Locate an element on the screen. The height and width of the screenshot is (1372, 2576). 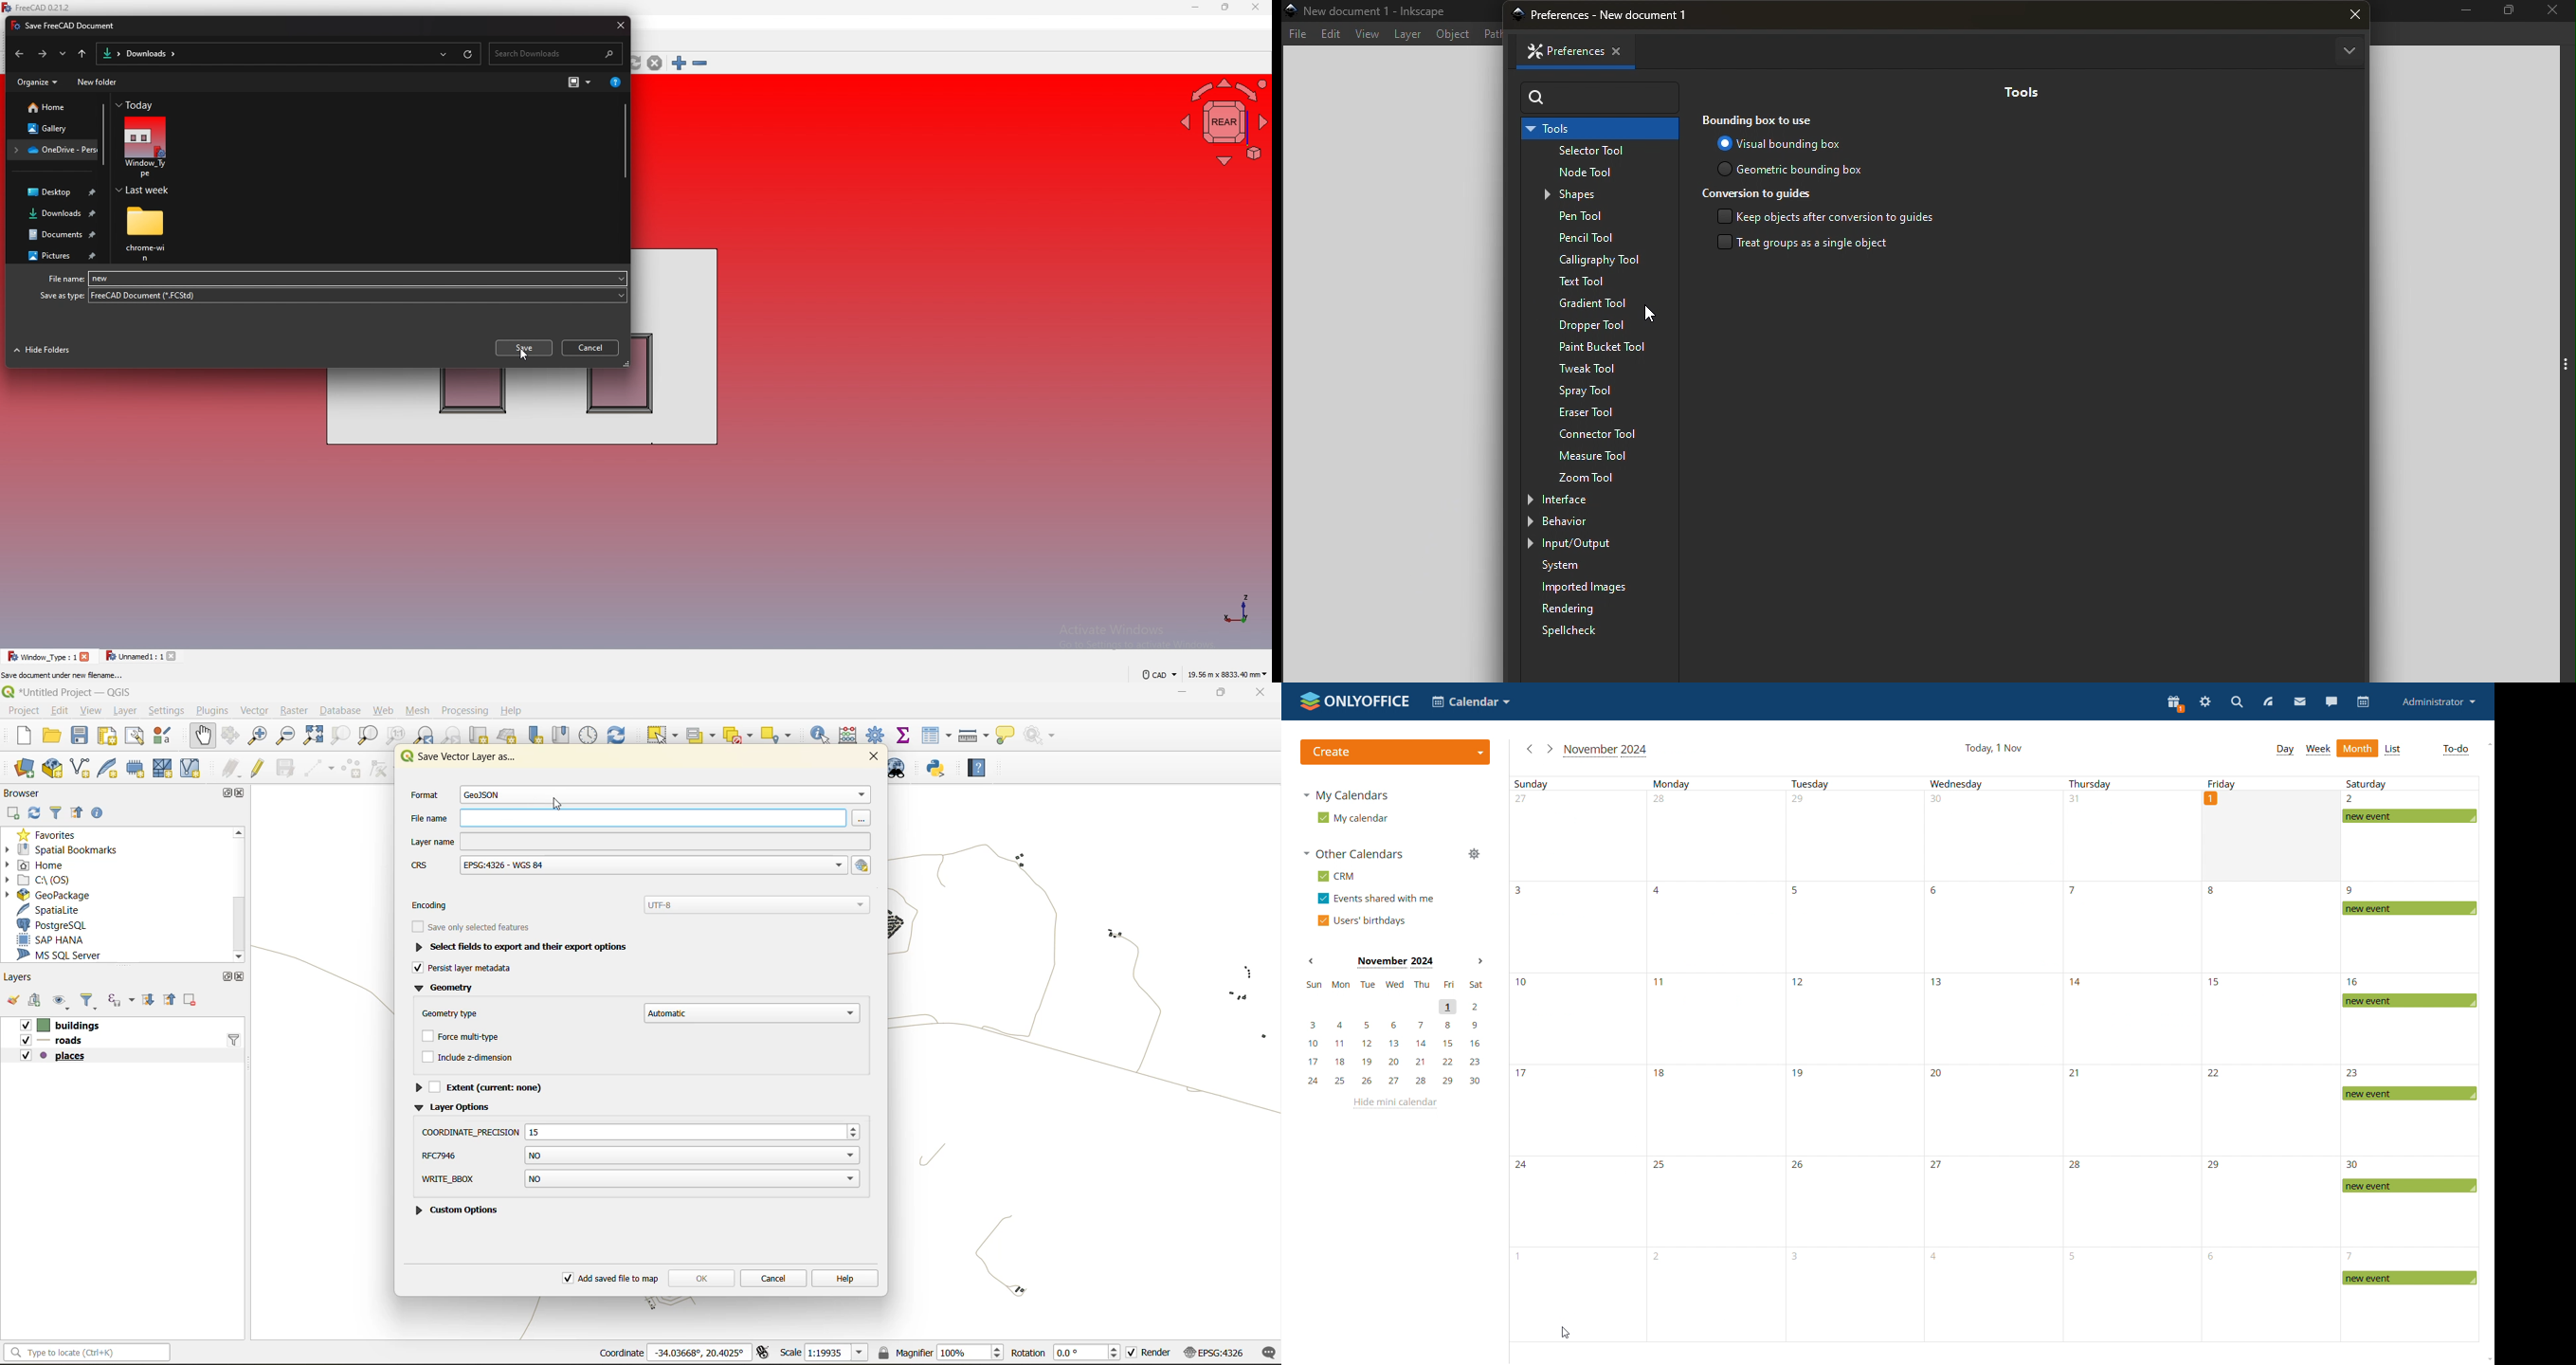
no action is located at coordinates (1046, 736).